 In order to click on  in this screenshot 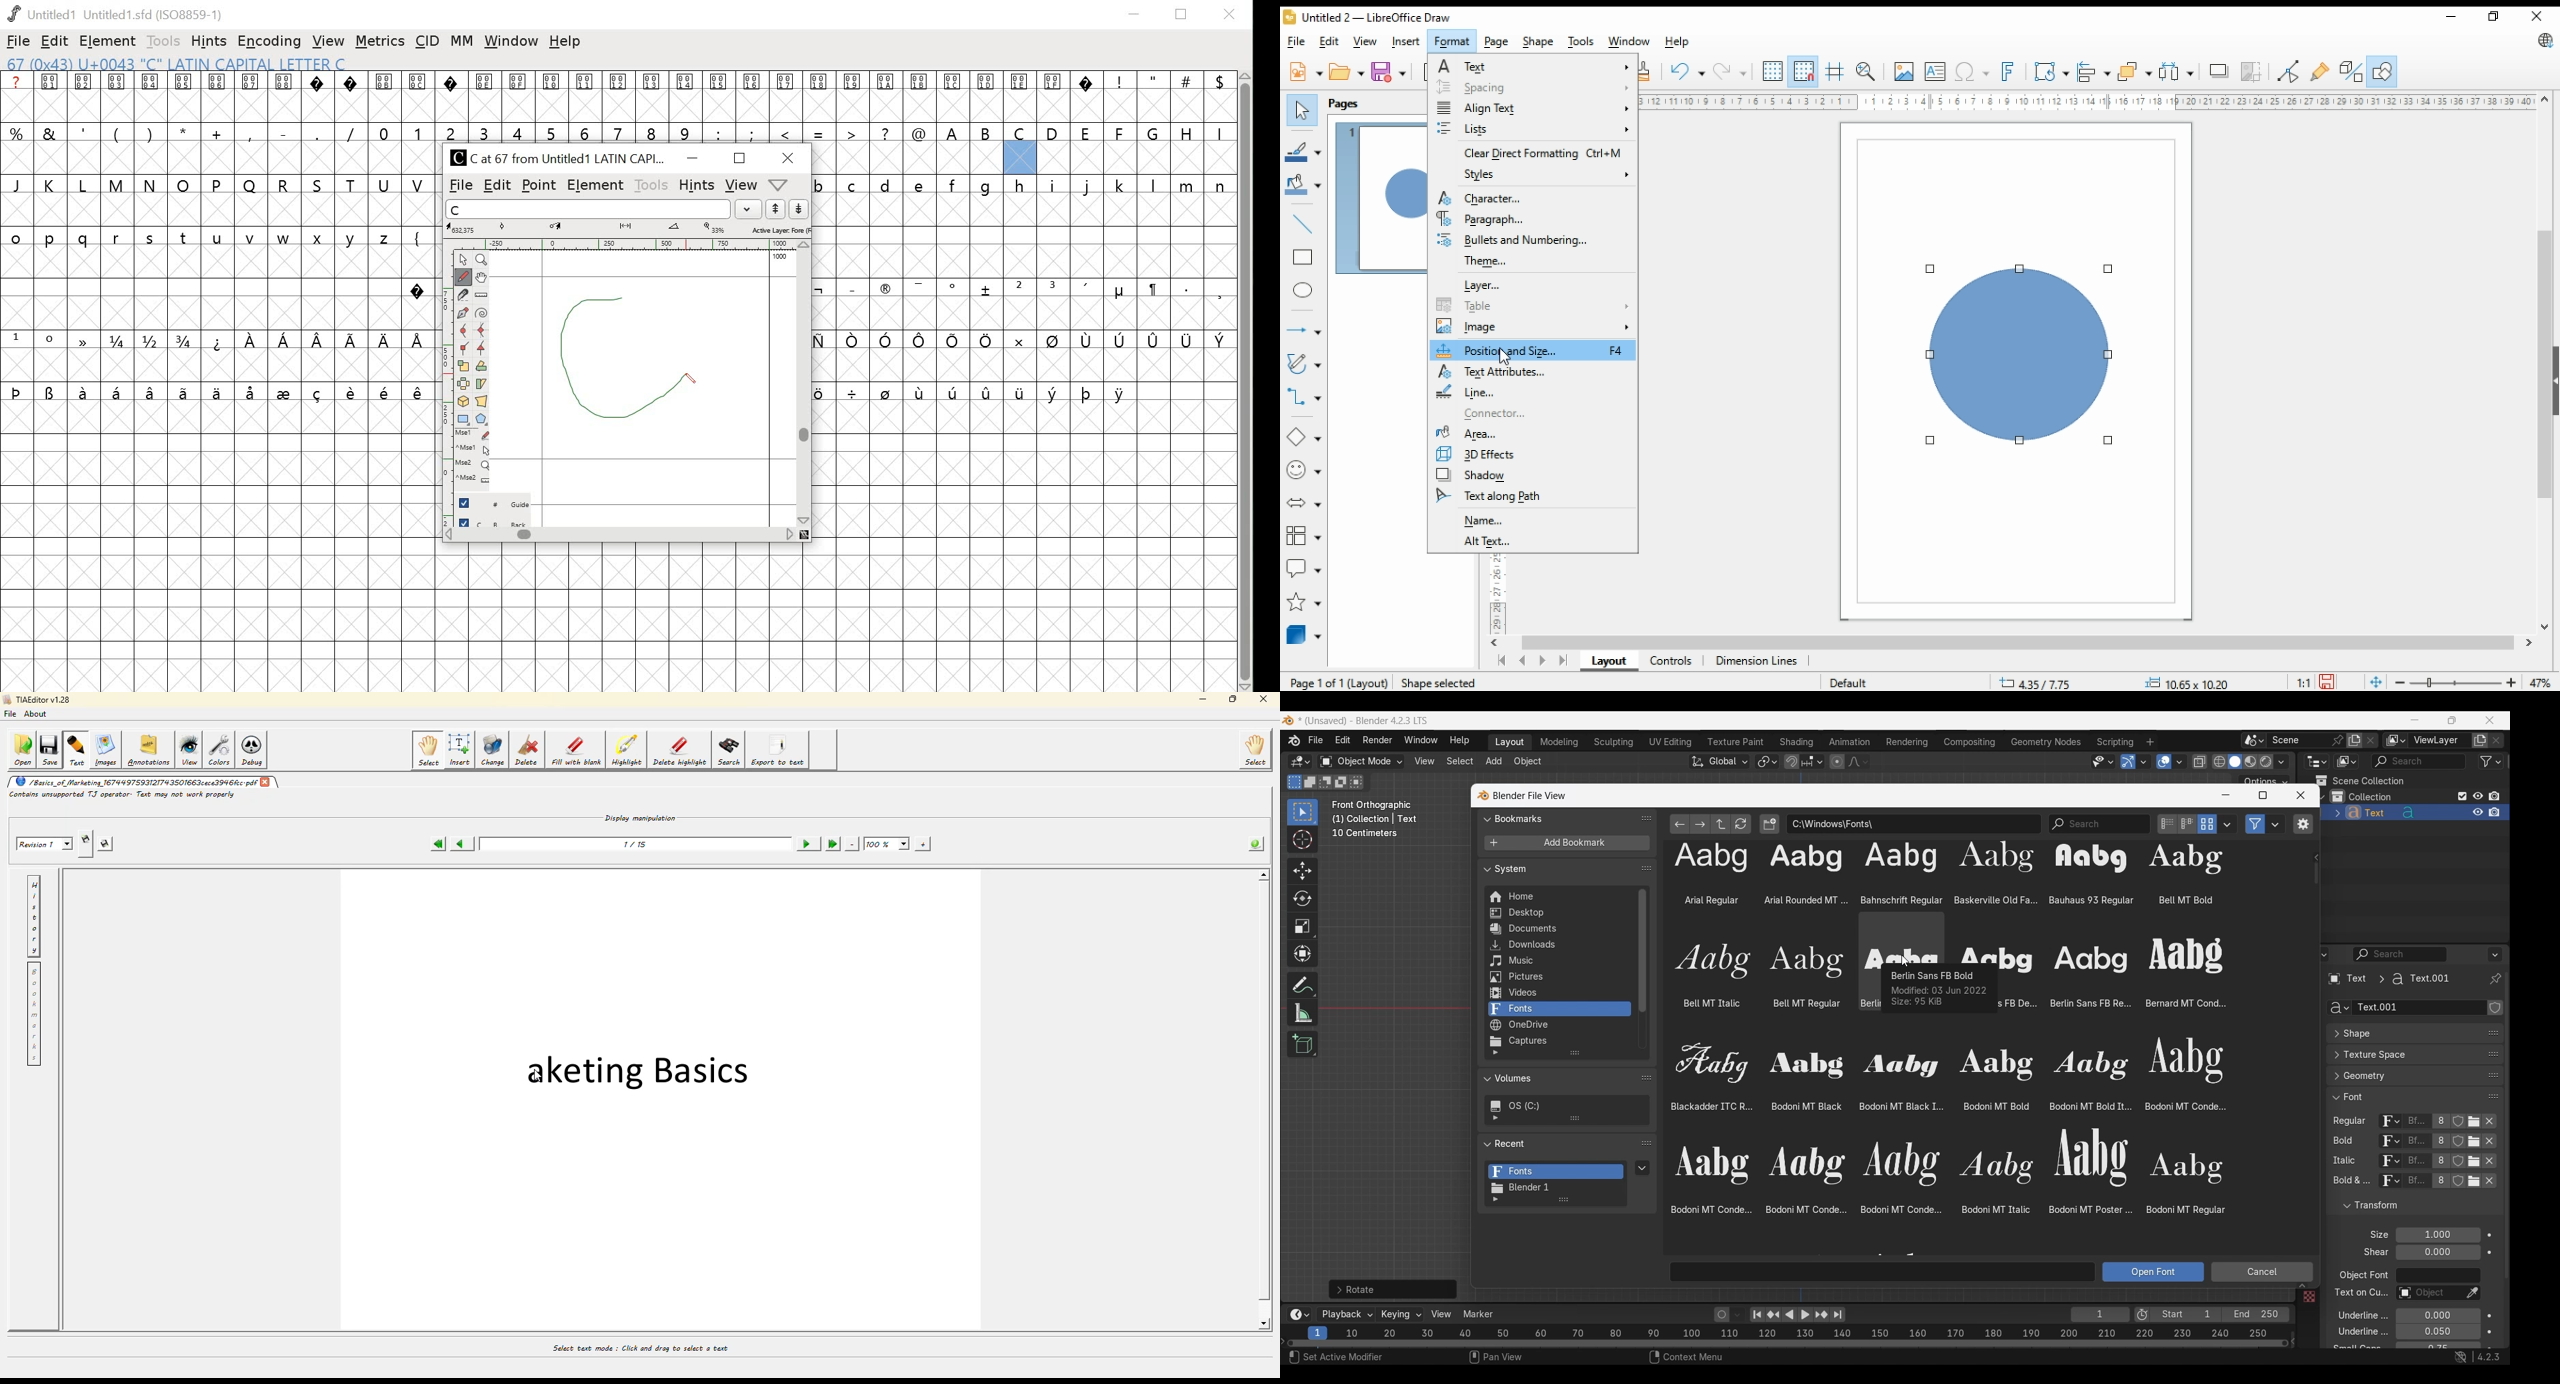, I will do `click(2388, 1162)`.